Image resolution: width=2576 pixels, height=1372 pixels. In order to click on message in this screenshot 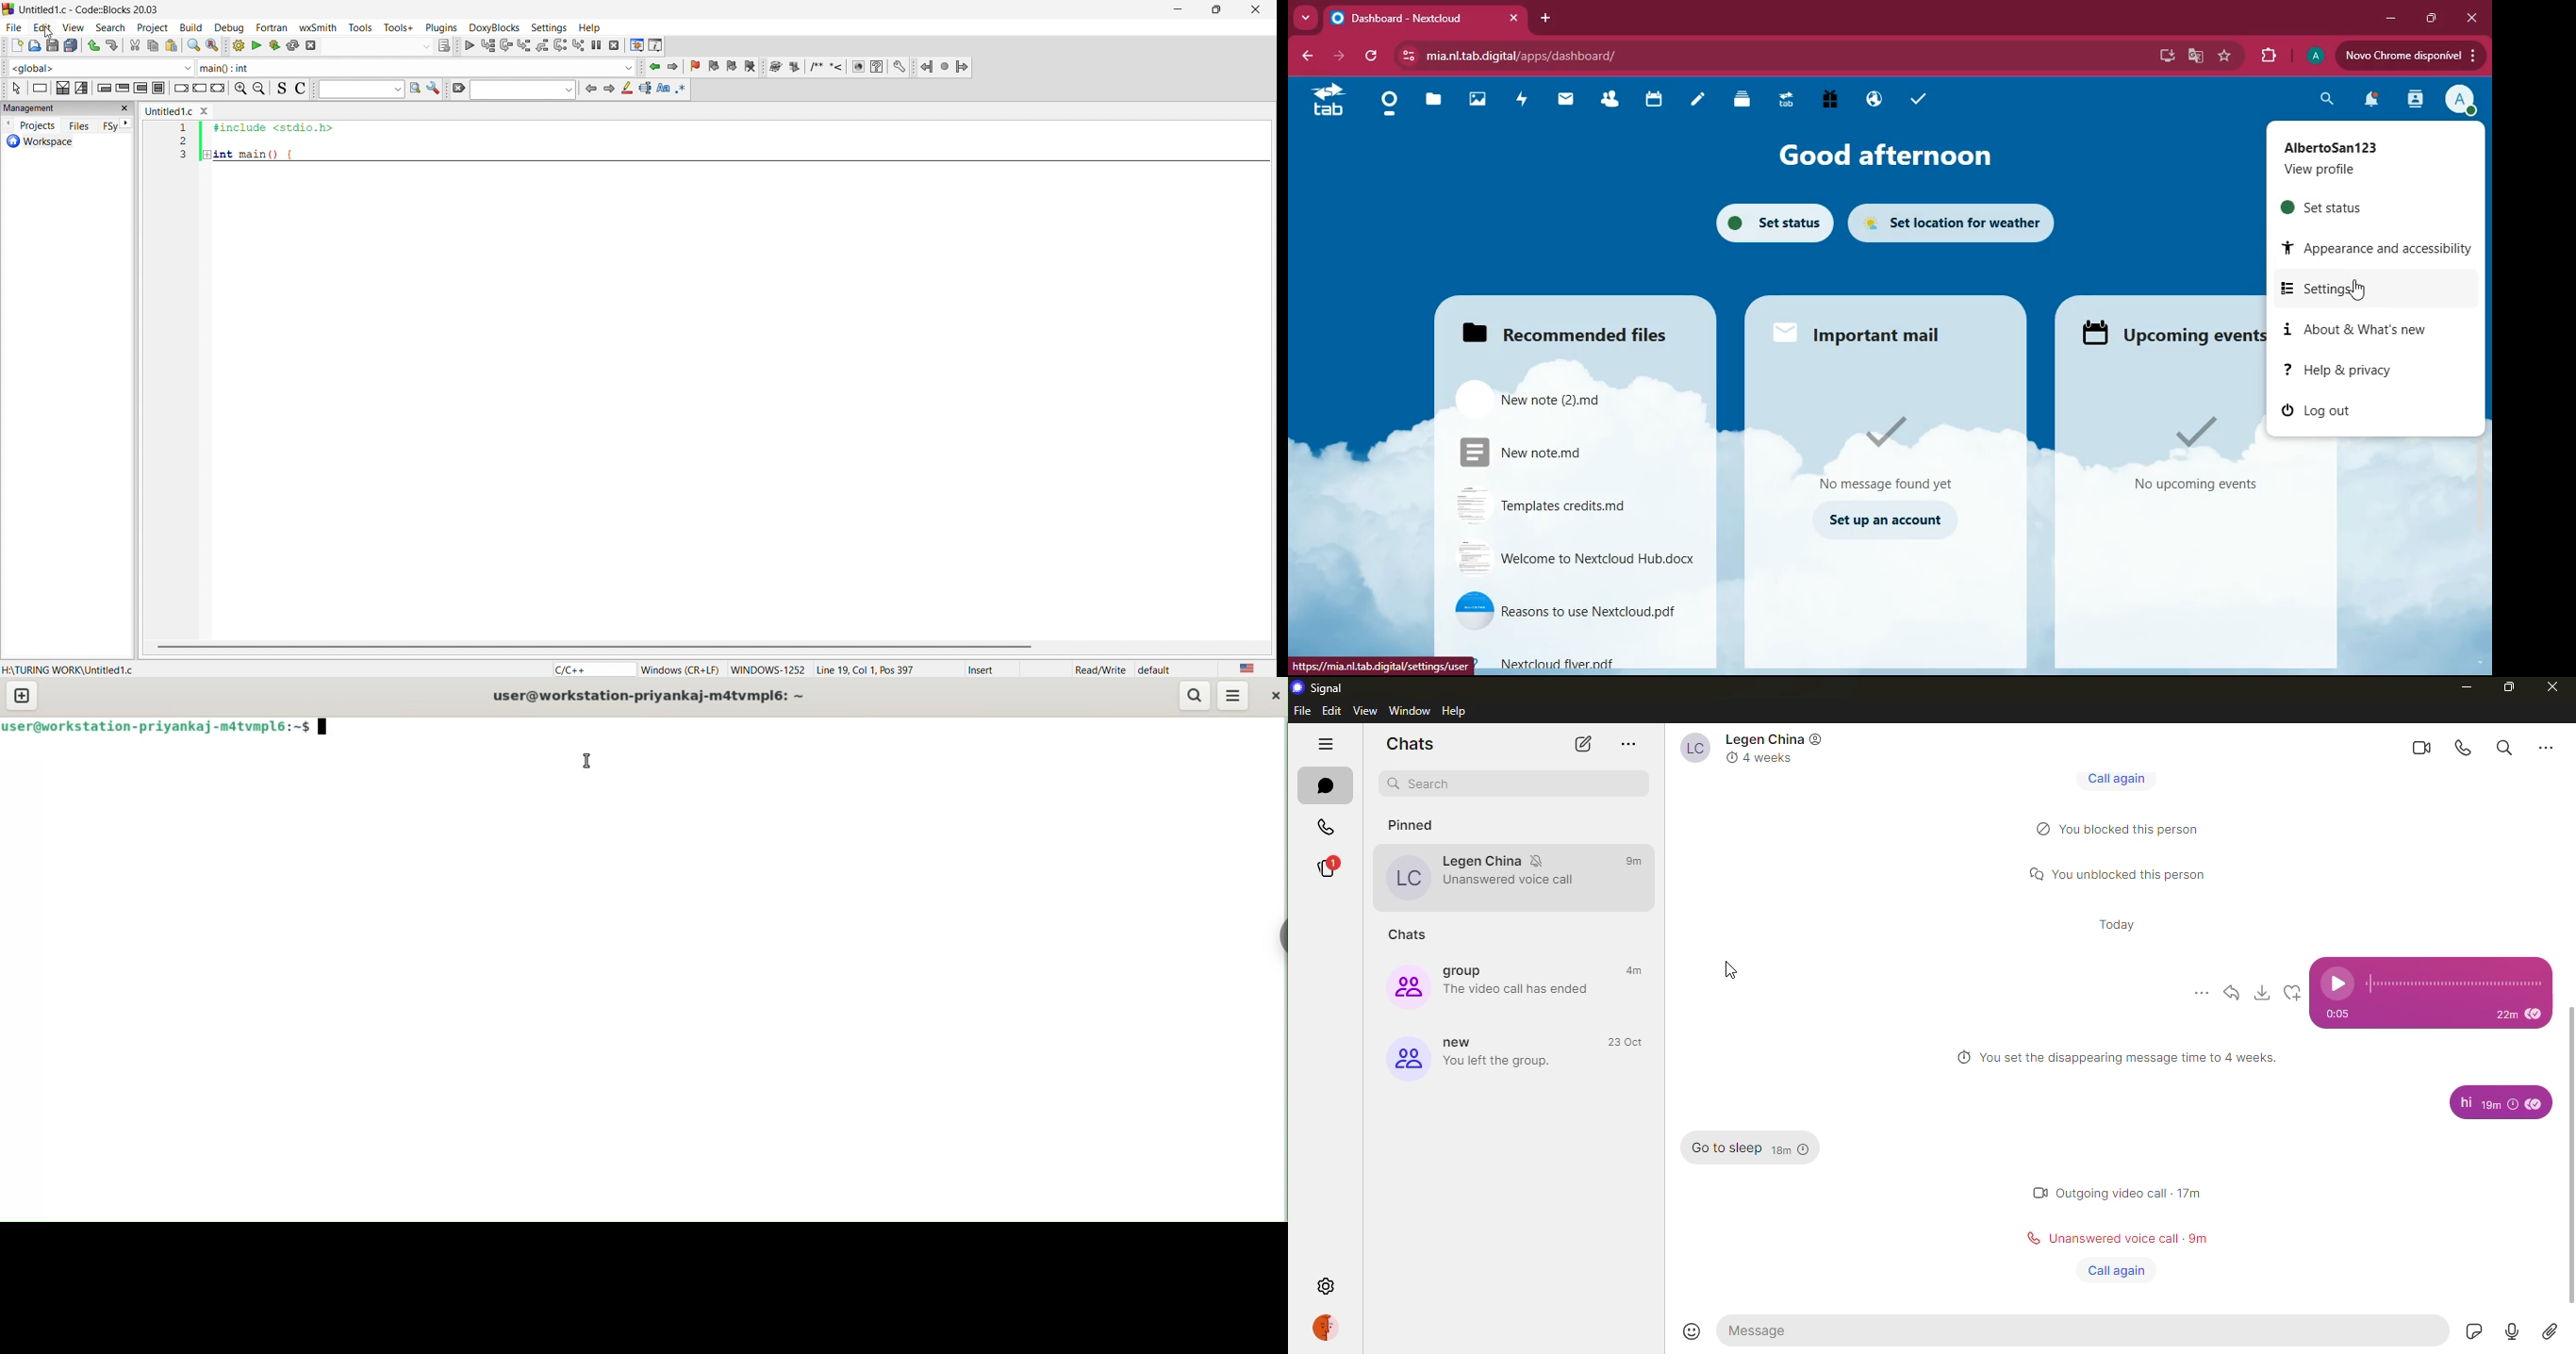, I will do `click(1724, 1148)`.